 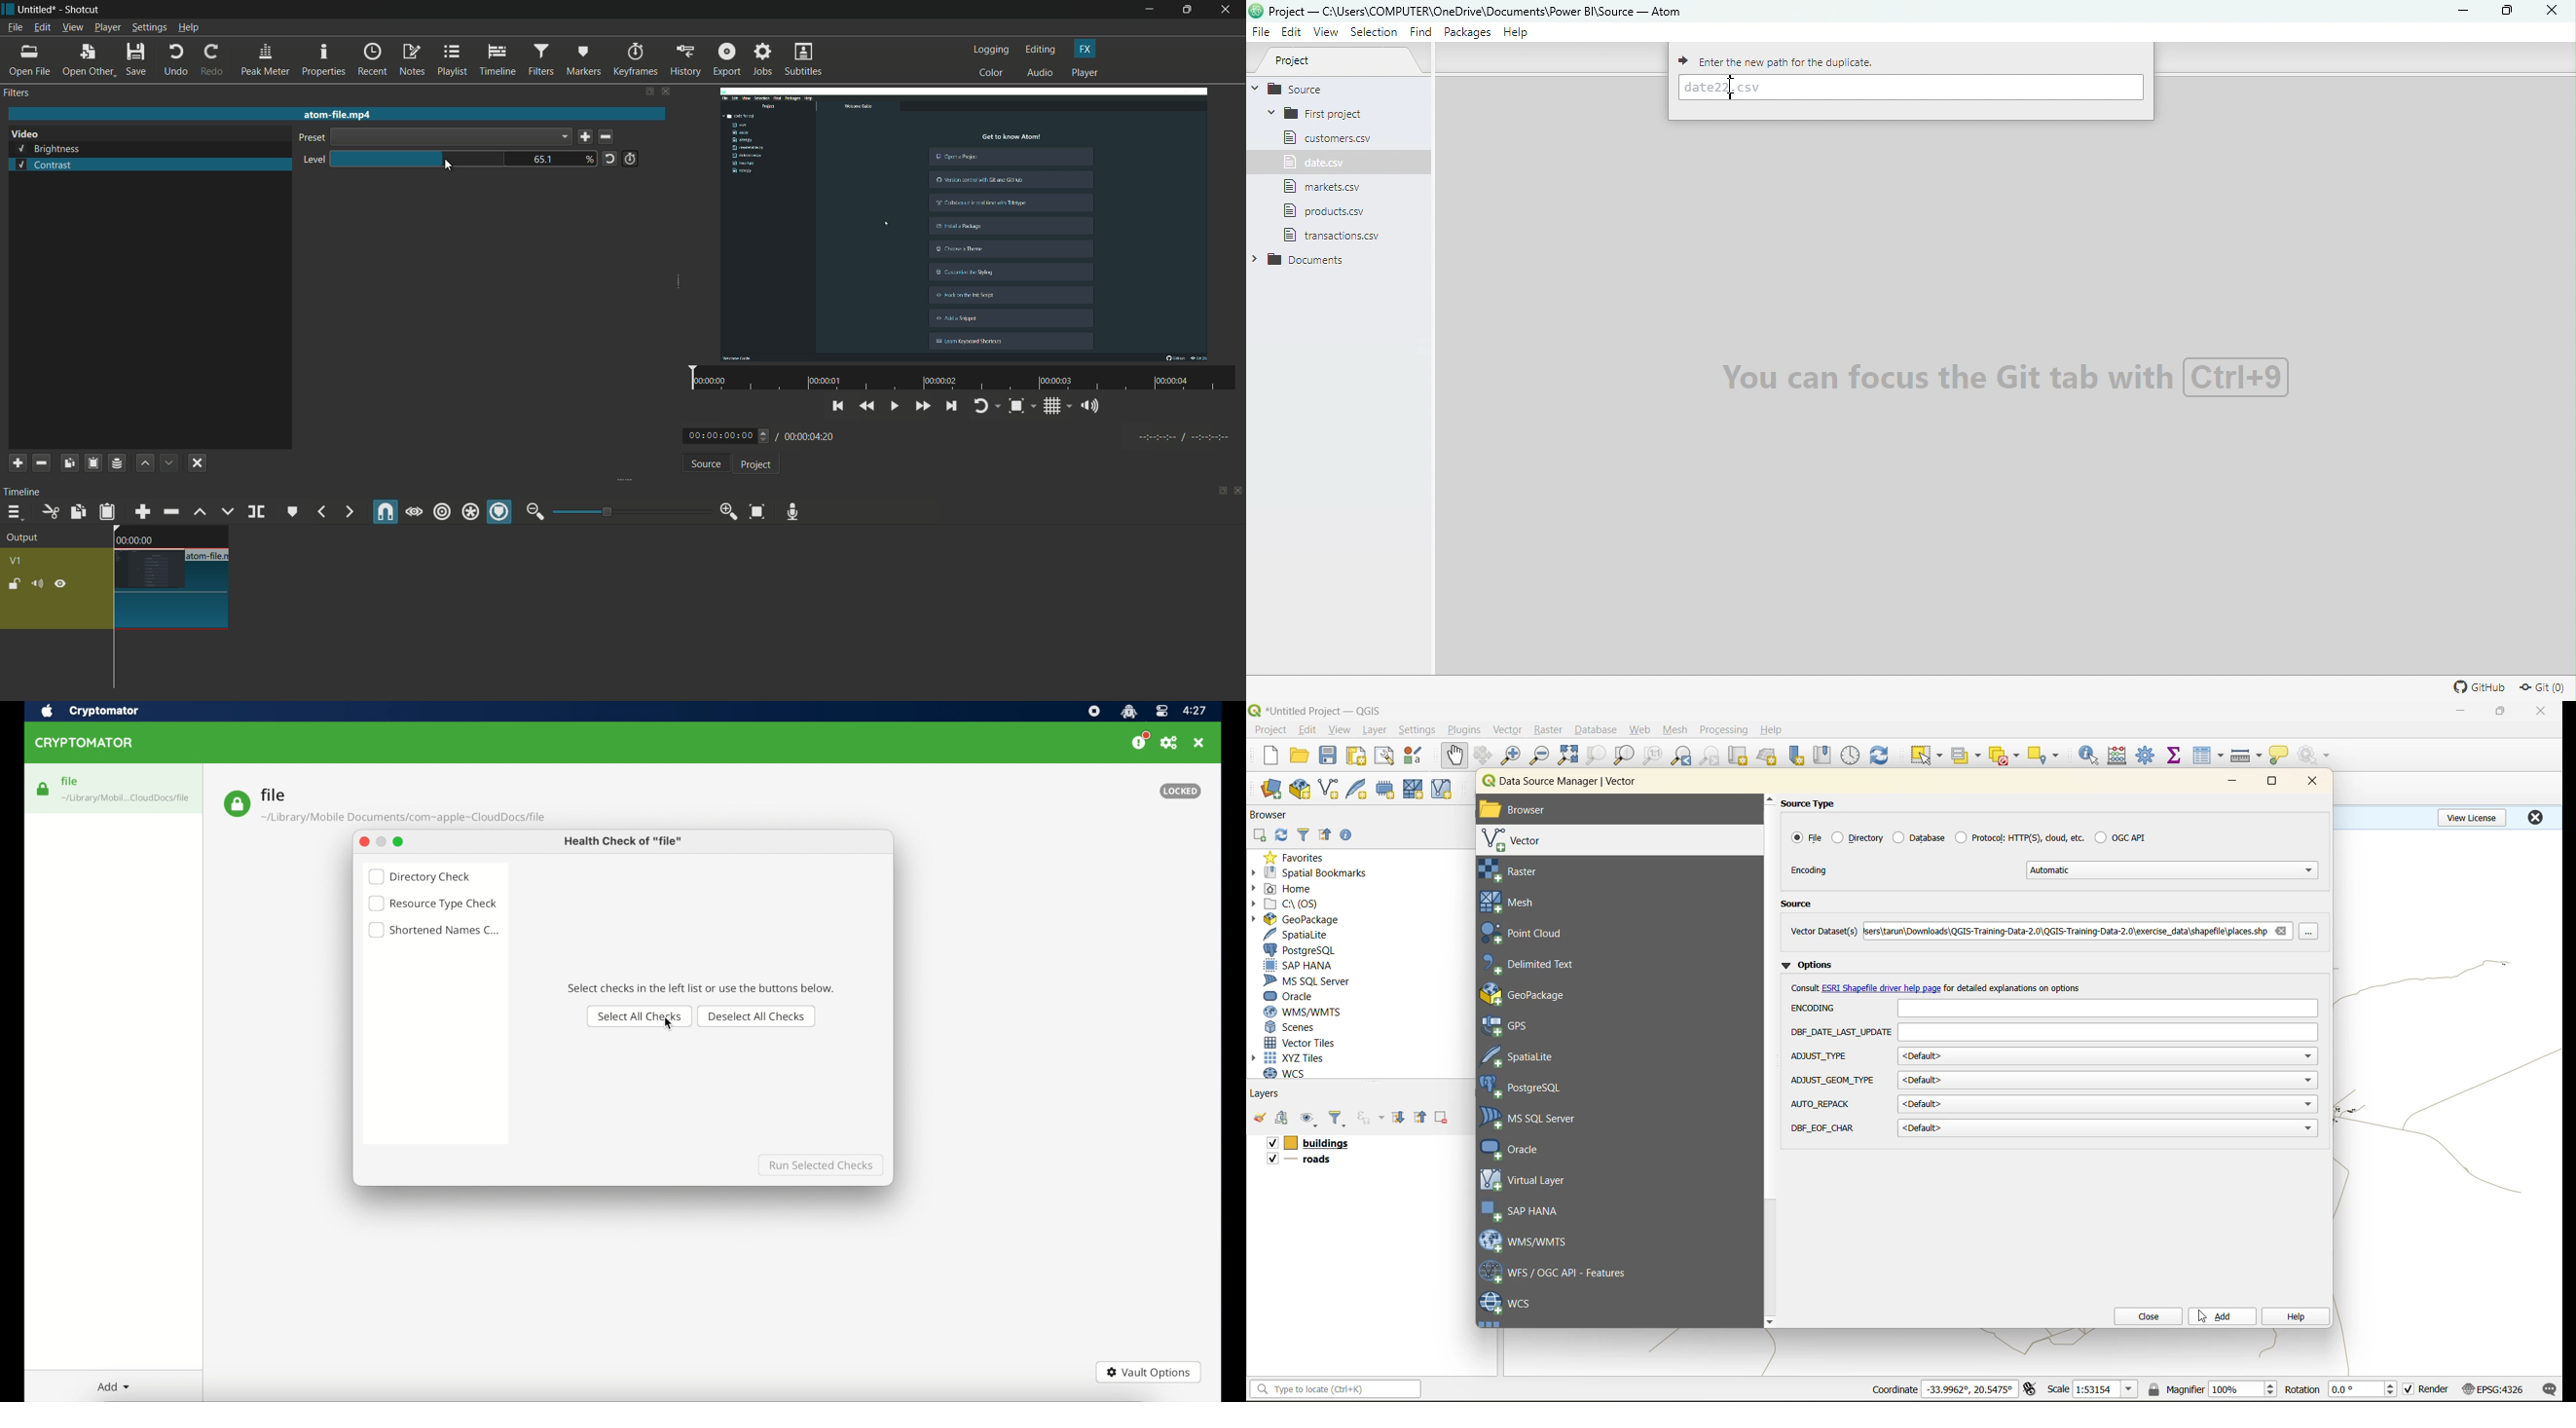 I want to click on scrollbar, so click(x=1771, y=1060).